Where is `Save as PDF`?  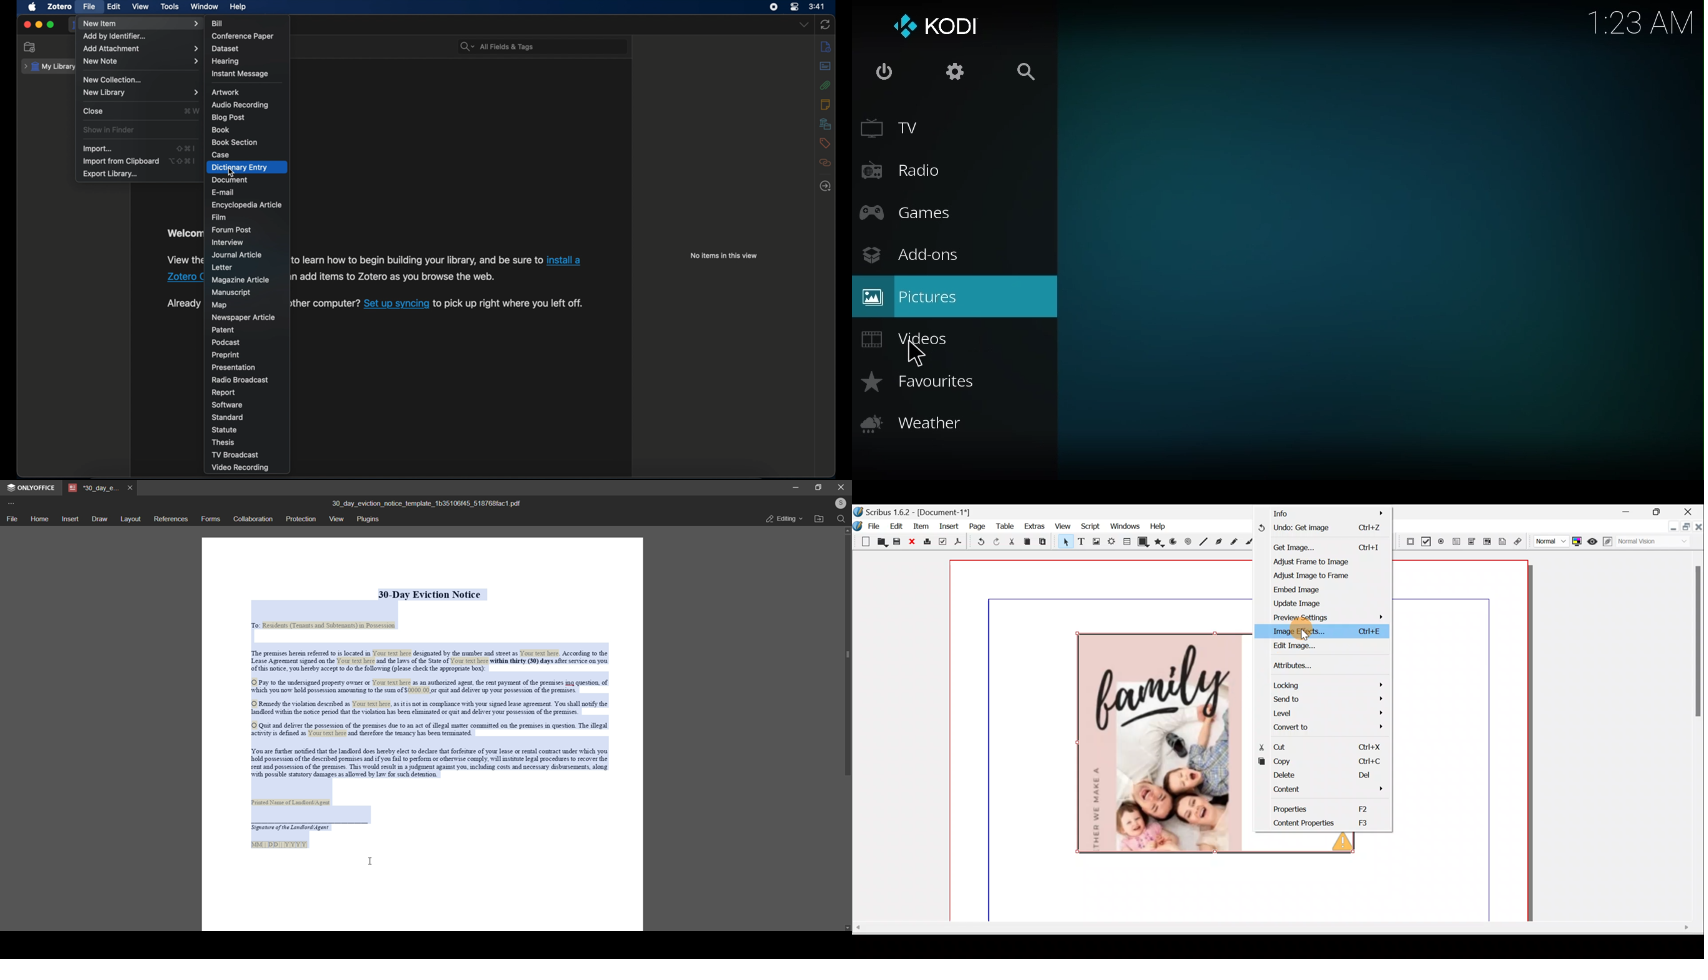
Save as PDF is located at coordinates (958, 543).